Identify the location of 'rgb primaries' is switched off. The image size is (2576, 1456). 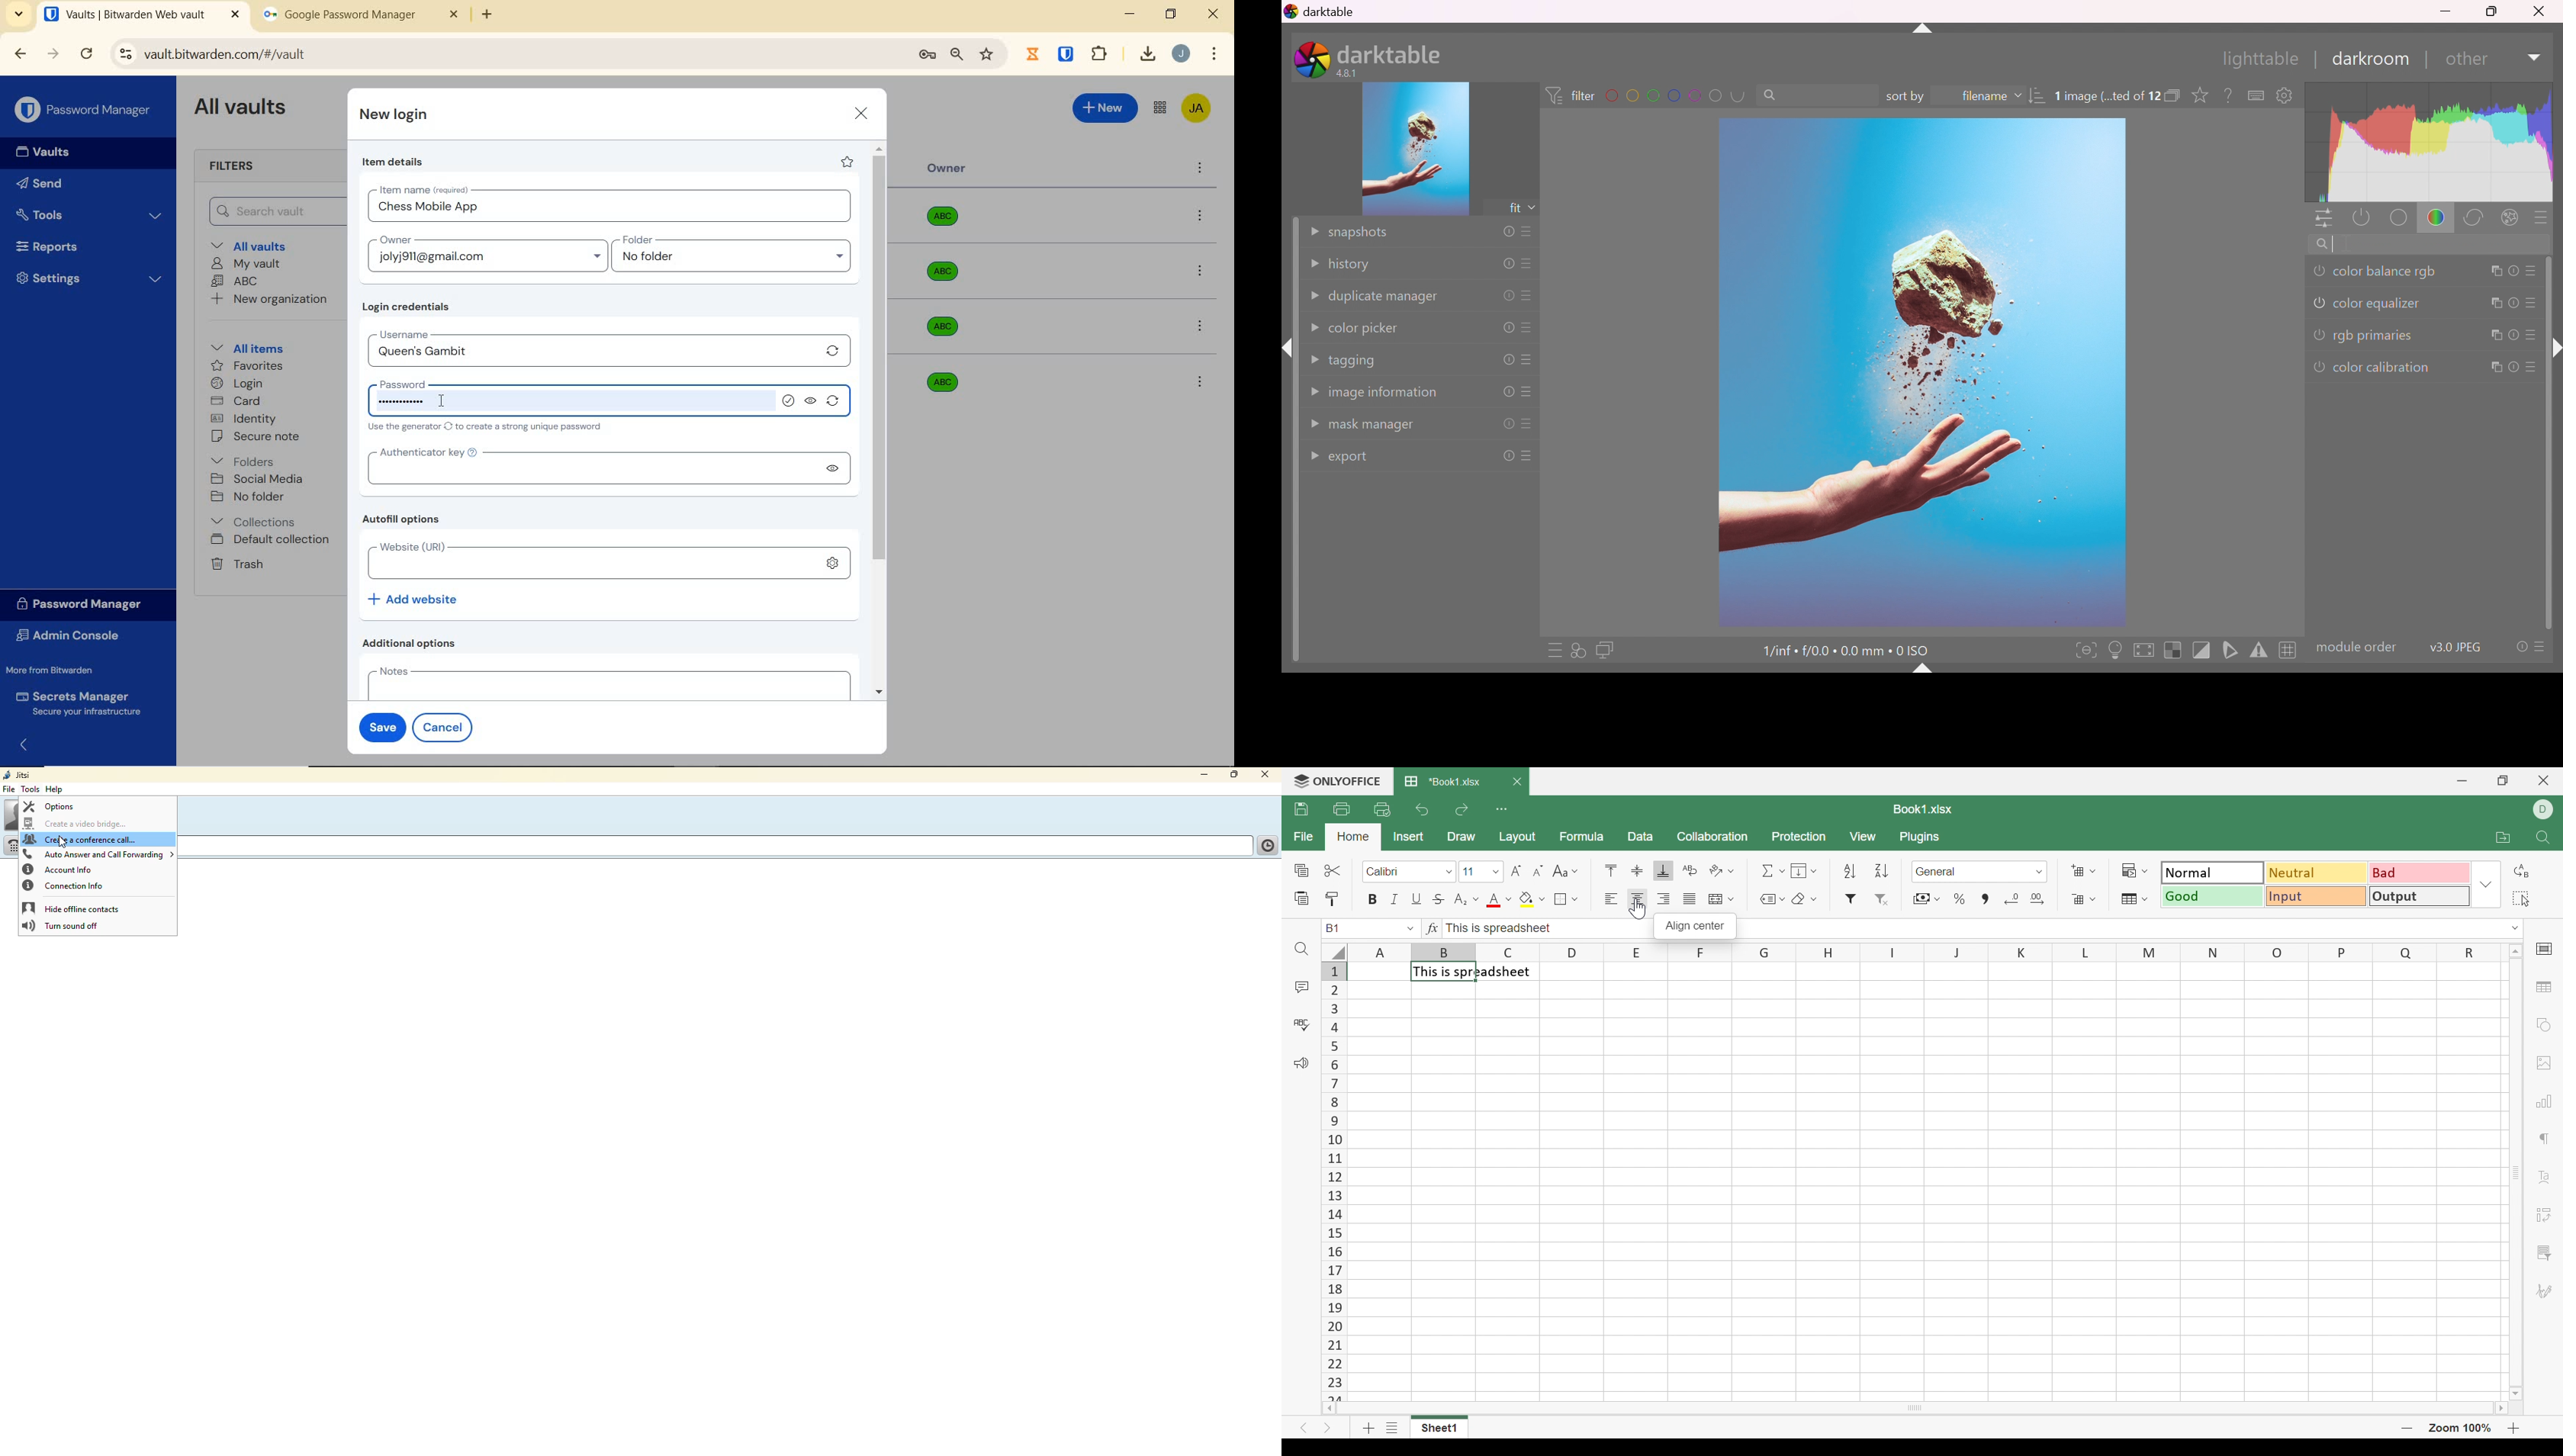
(2318, 336).